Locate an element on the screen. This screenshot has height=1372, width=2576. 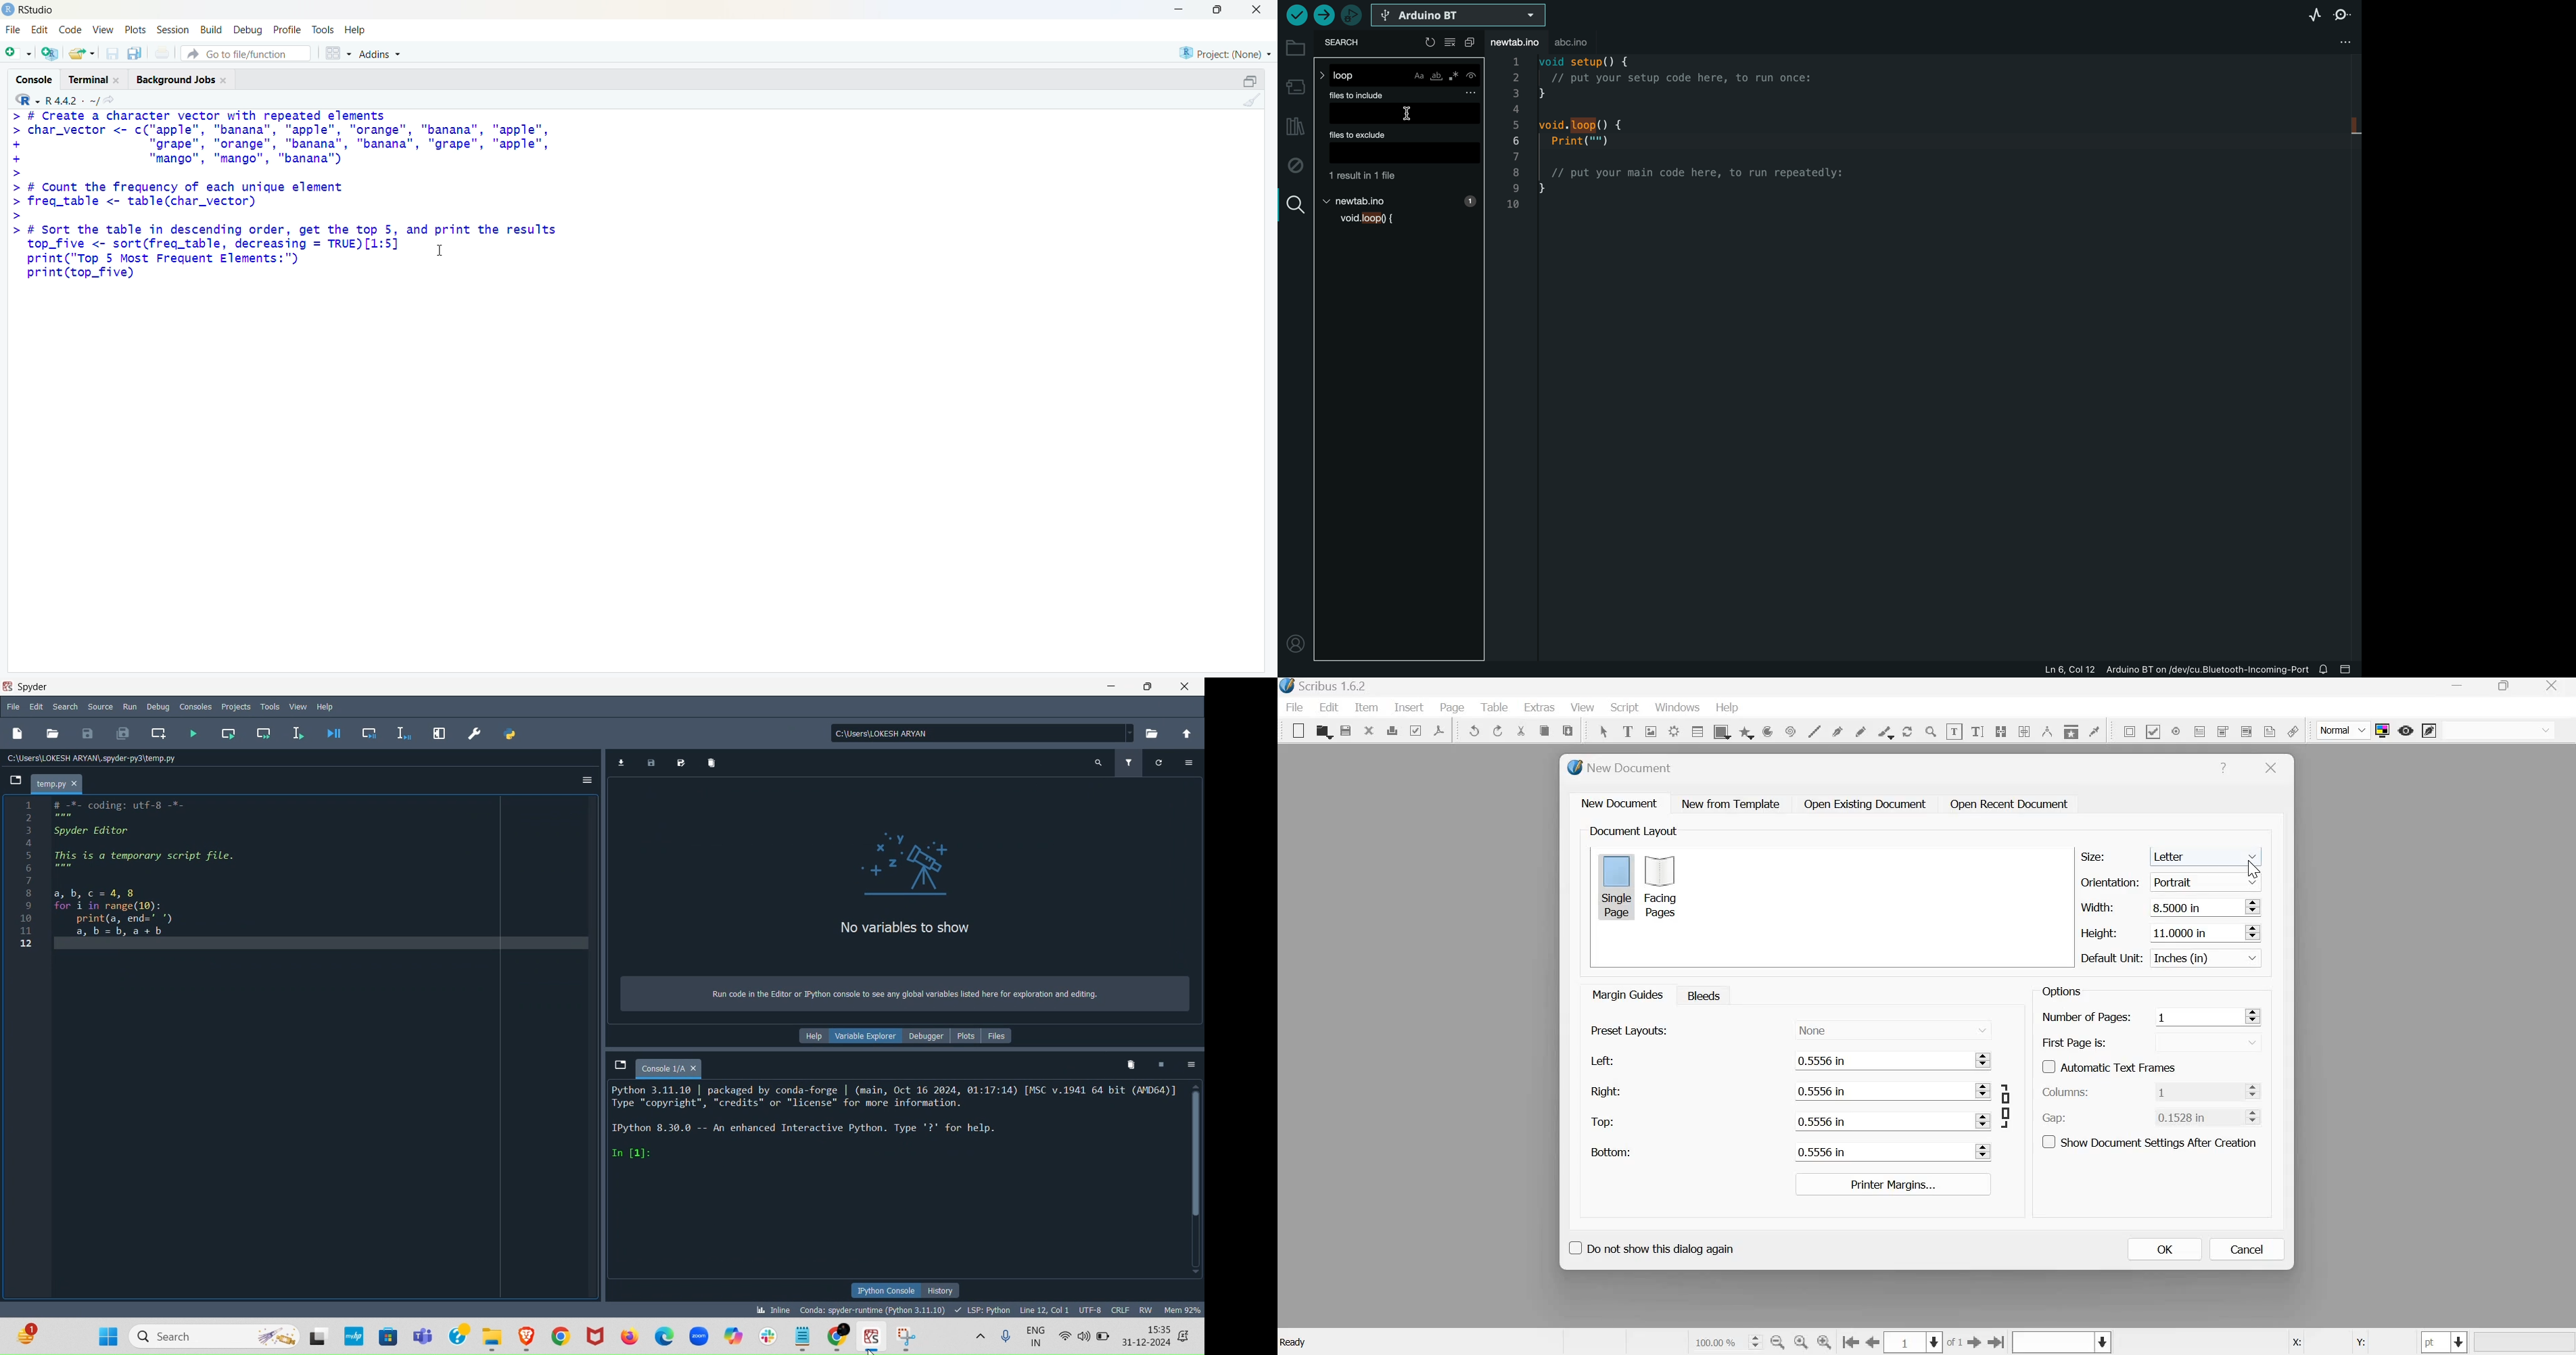
View is located at coordinates (301, 705).